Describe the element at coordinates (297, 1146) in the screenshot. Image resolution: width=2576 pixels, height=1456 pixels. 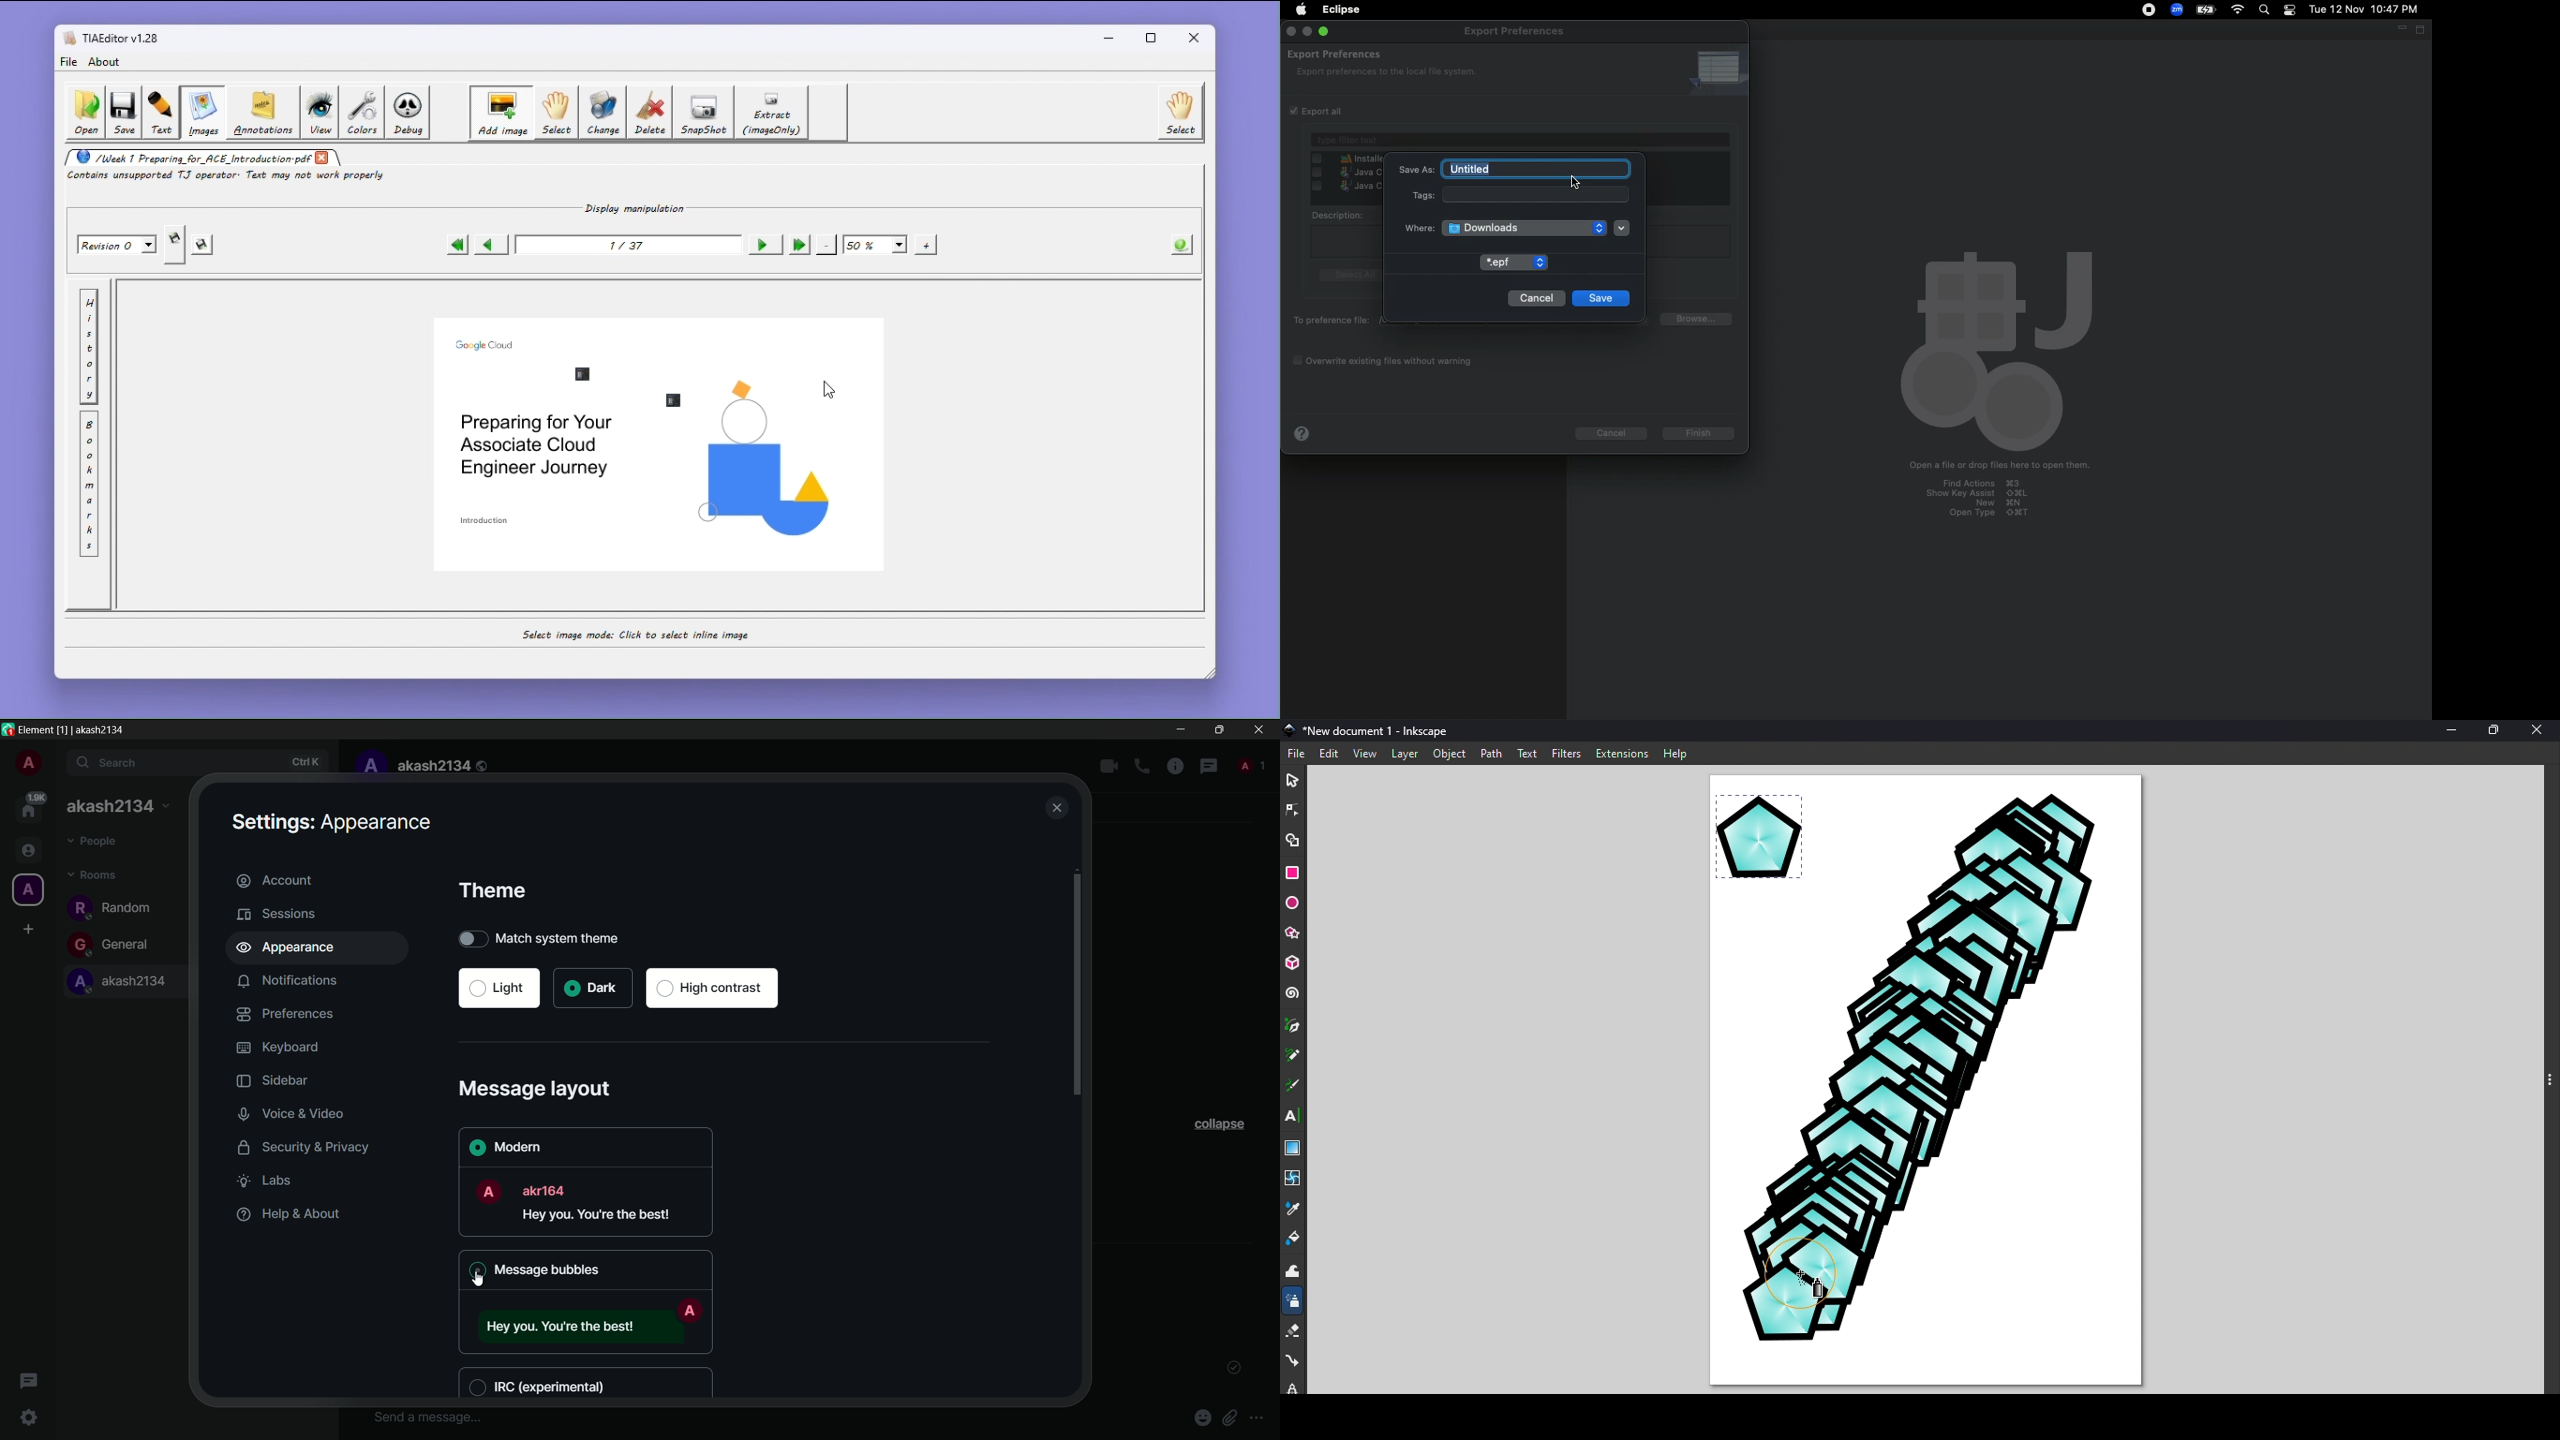
I see `security and privacy` at that location.